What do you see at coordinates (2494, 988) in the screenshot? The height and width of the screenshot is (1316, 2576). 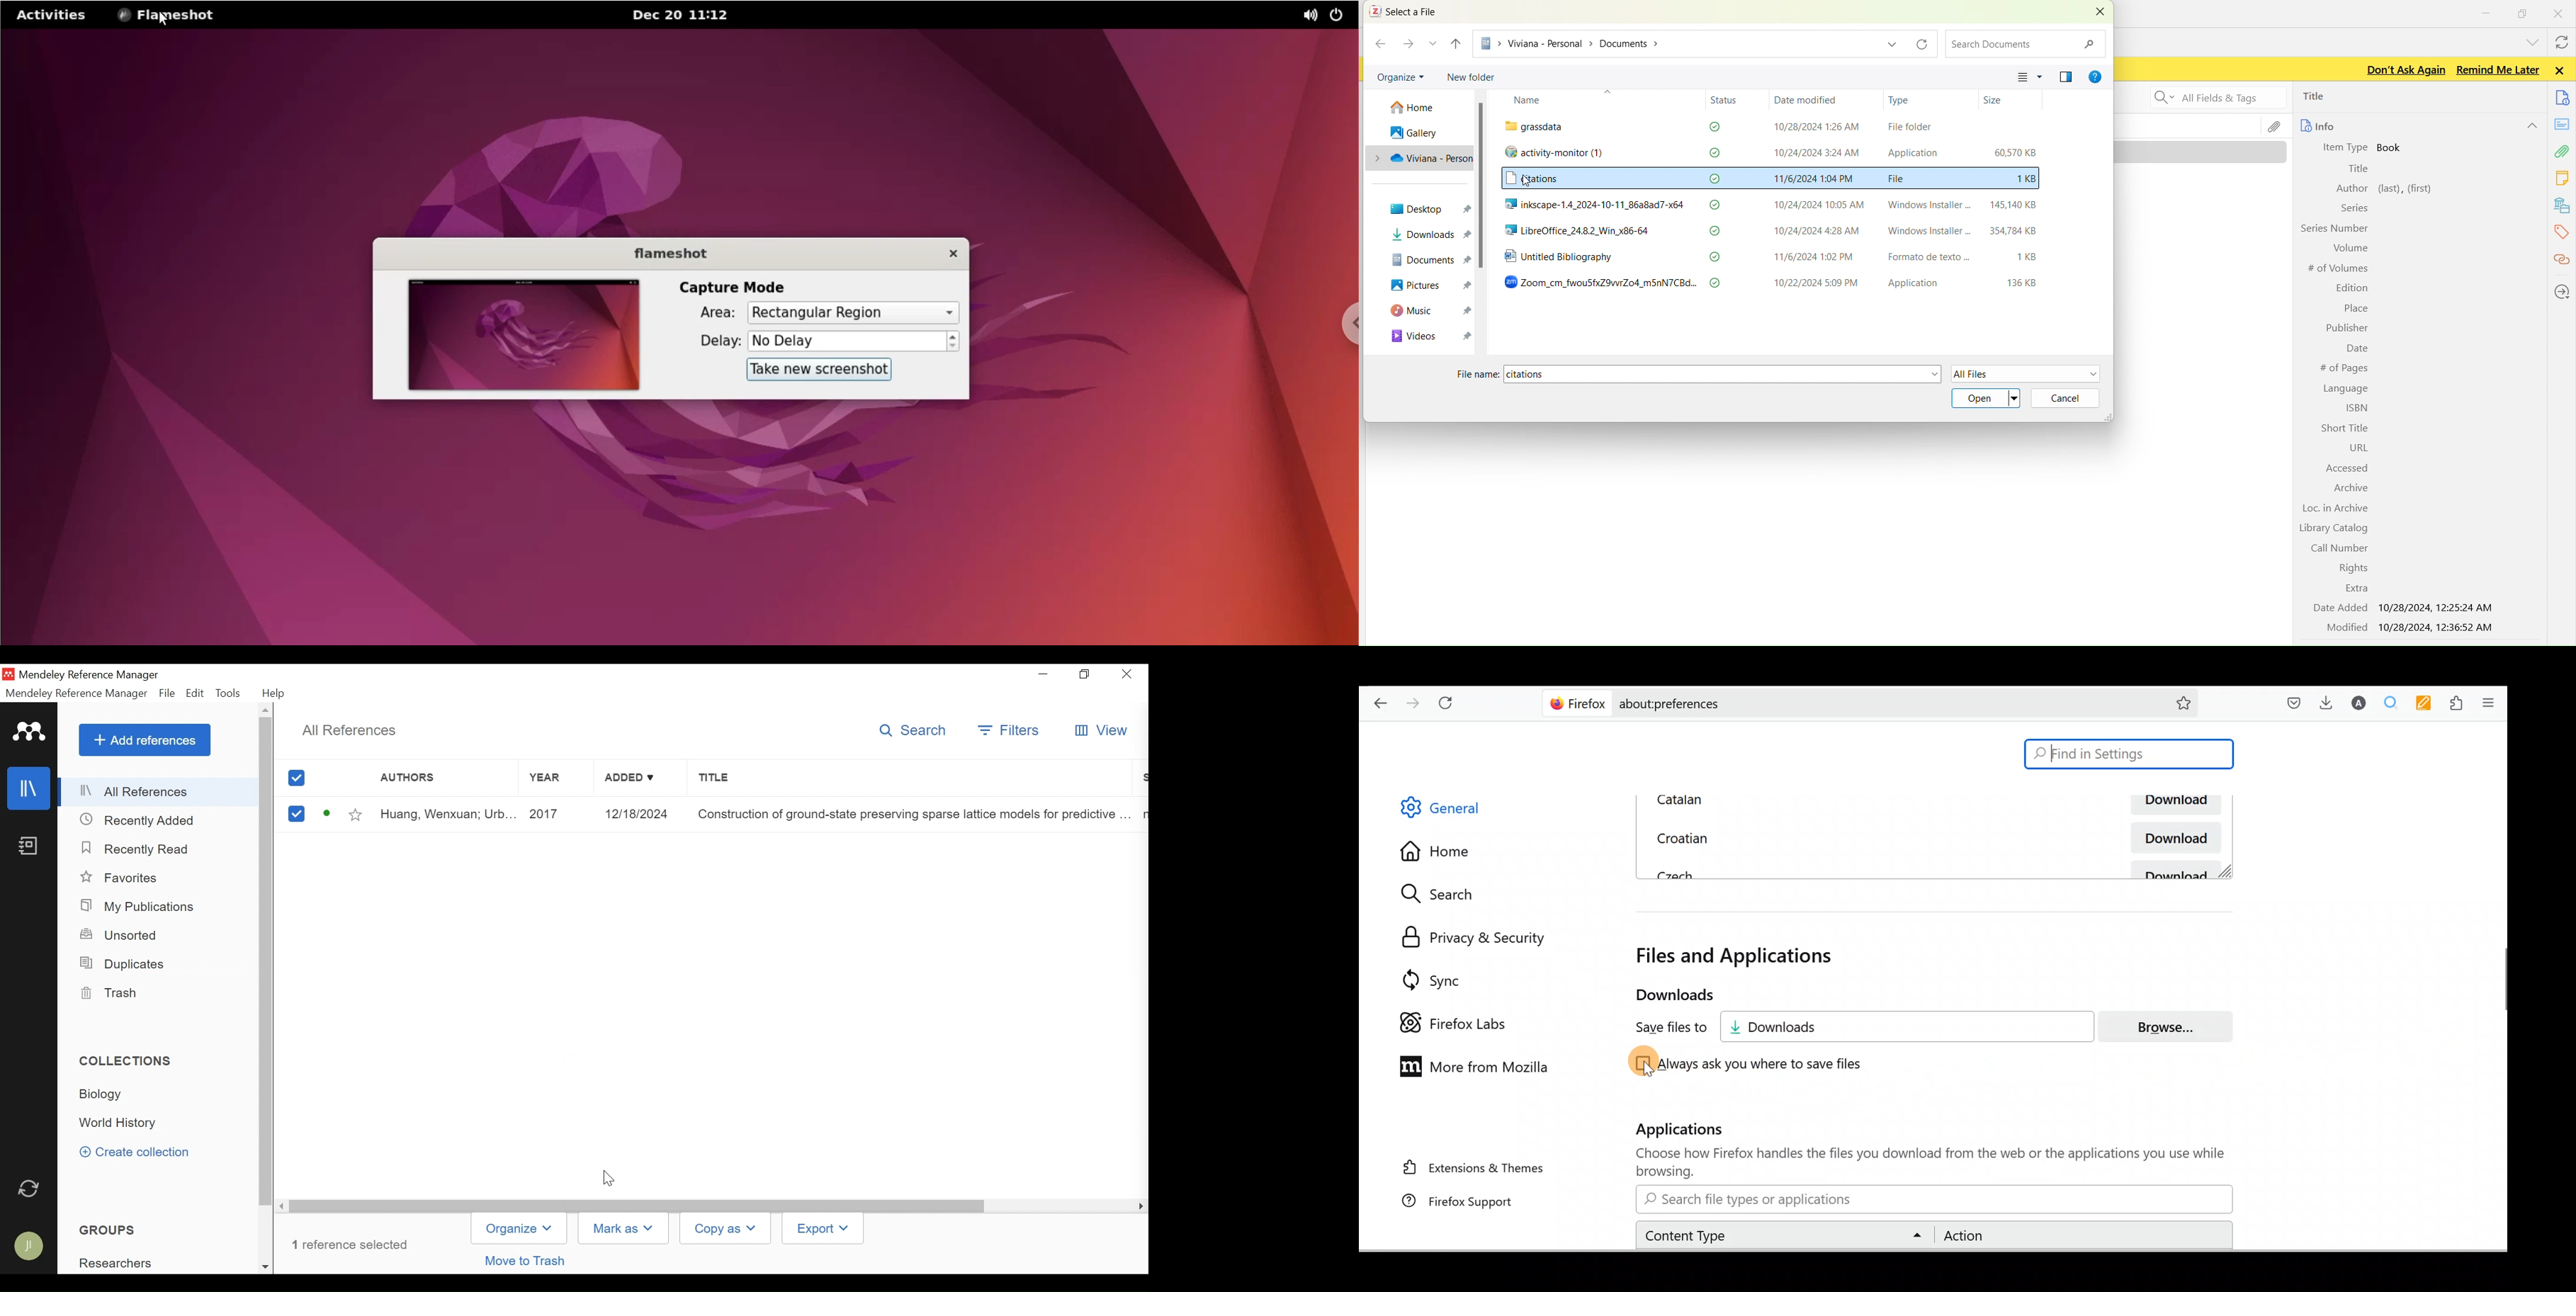 I see `Mouse up - scroll bar` at bounding box center [2494, 988].